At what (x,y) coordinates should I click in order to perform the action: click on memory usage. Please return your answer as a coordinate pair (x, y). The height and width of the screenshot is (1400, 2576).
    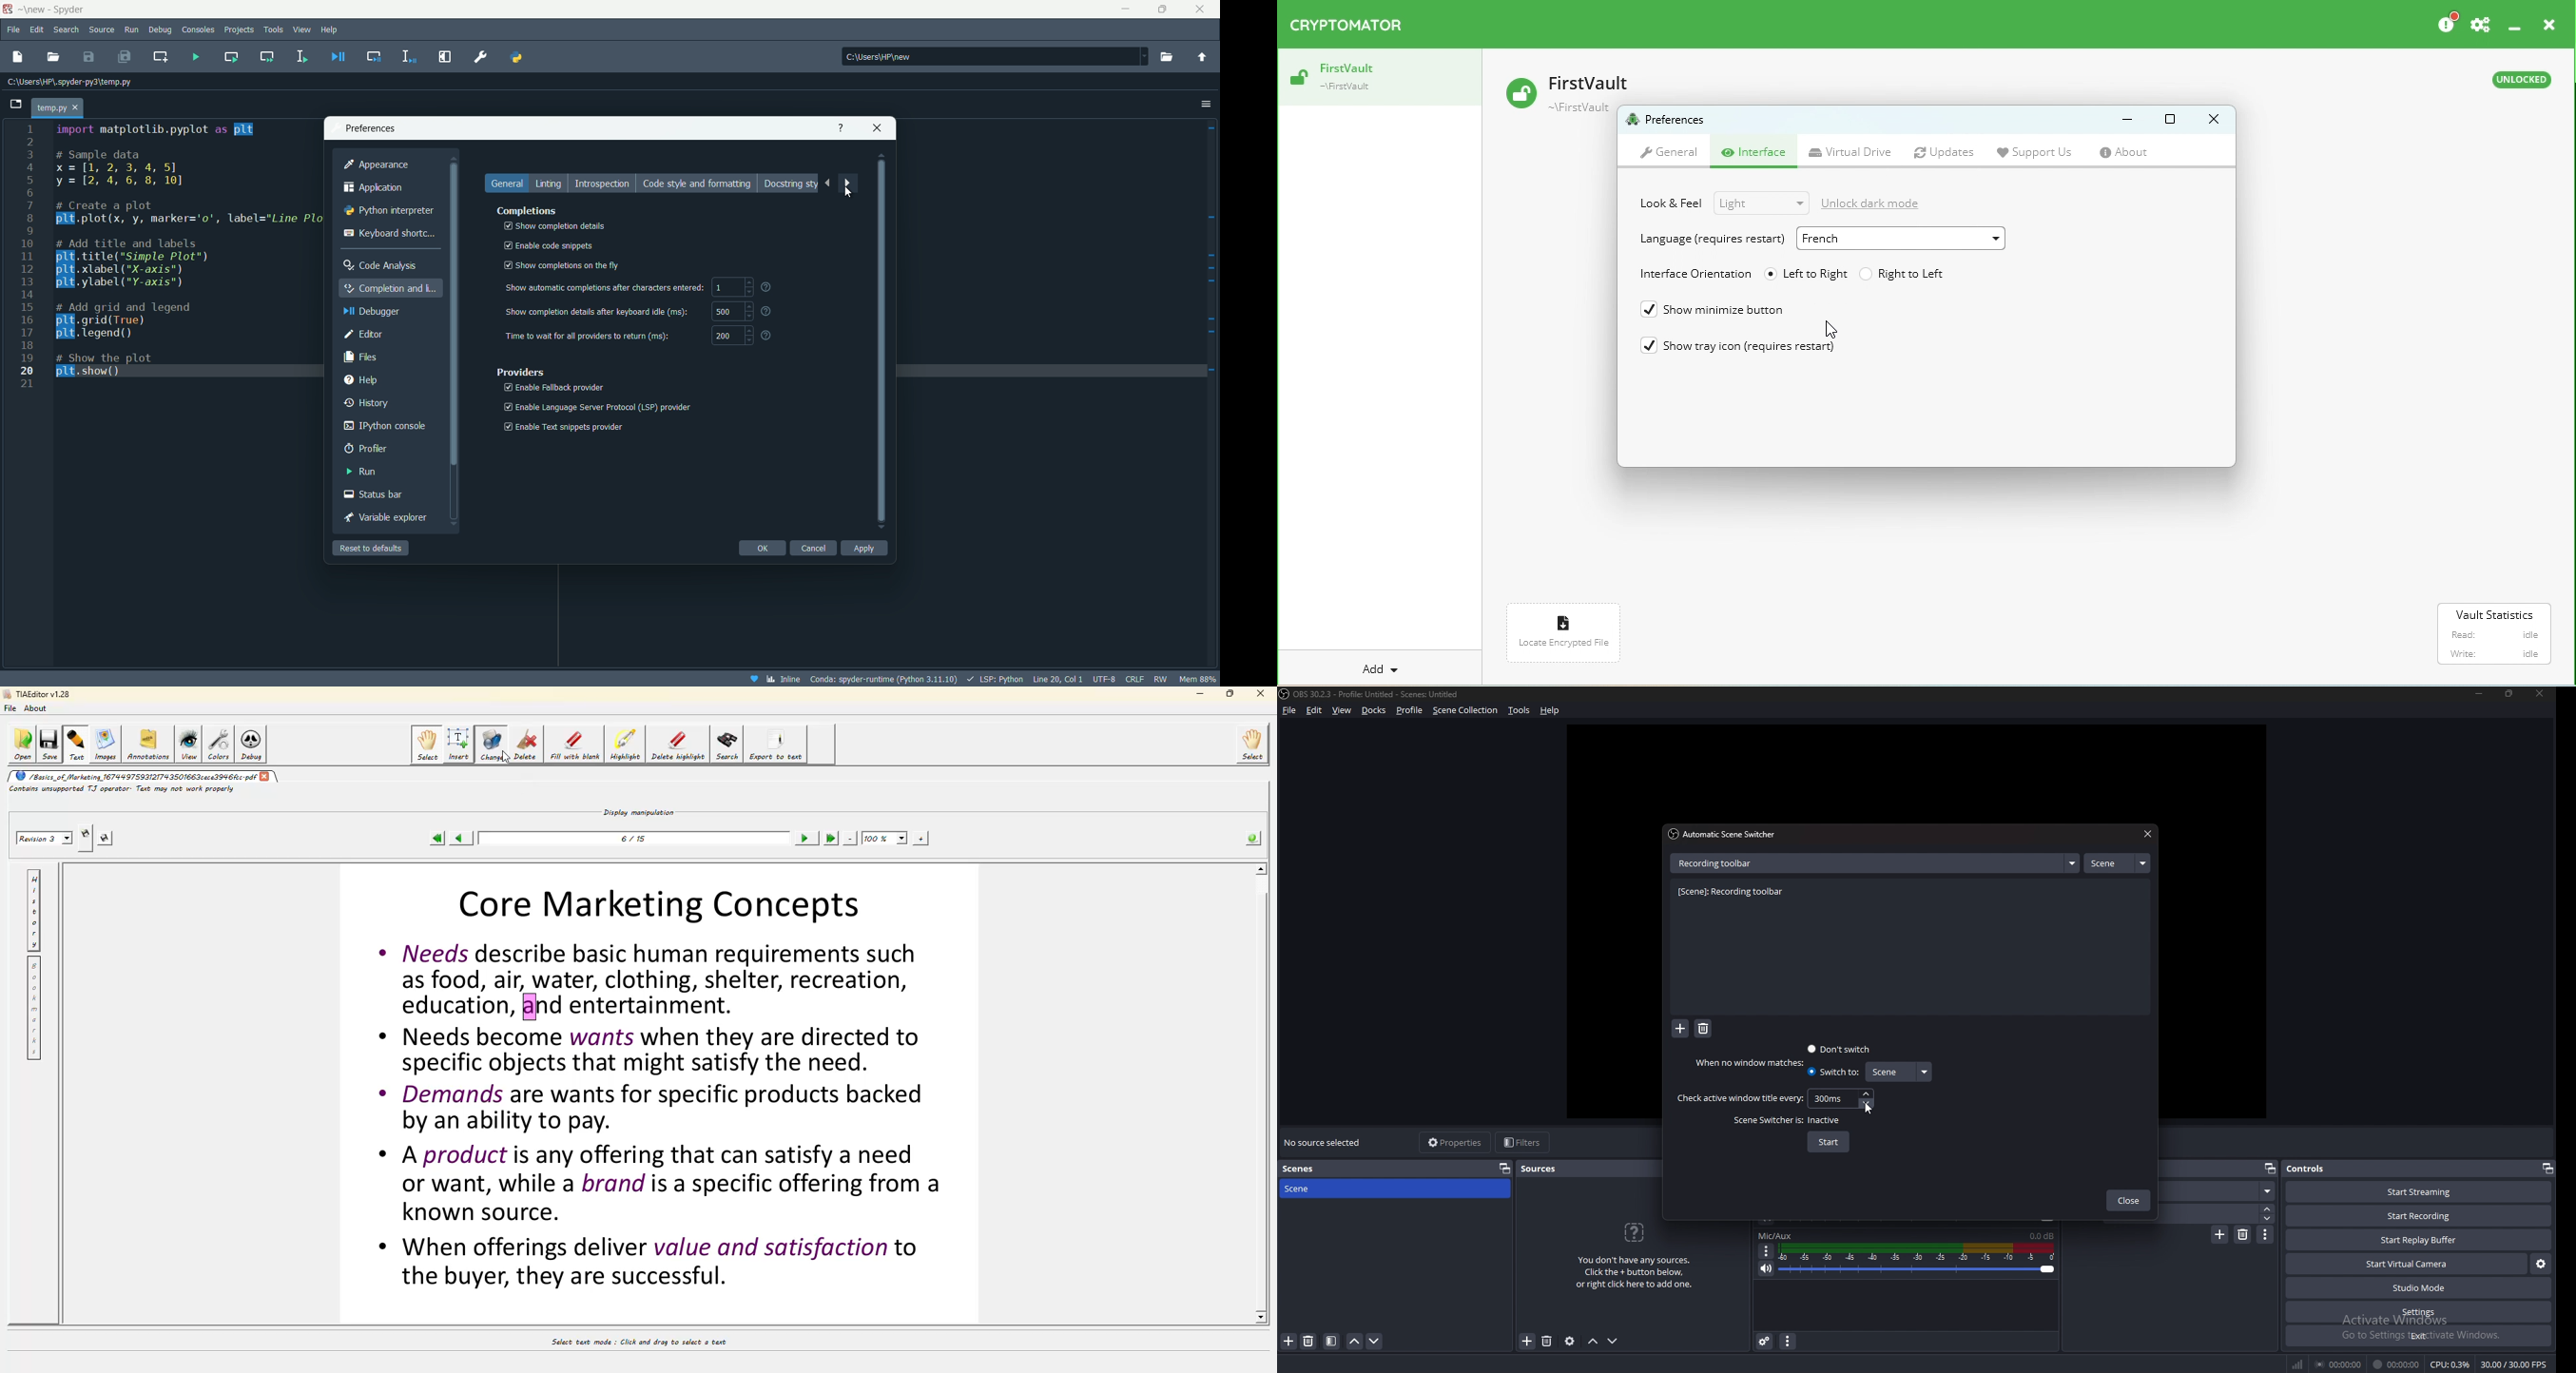
    Looking at the image, I should click on (1201, 679).